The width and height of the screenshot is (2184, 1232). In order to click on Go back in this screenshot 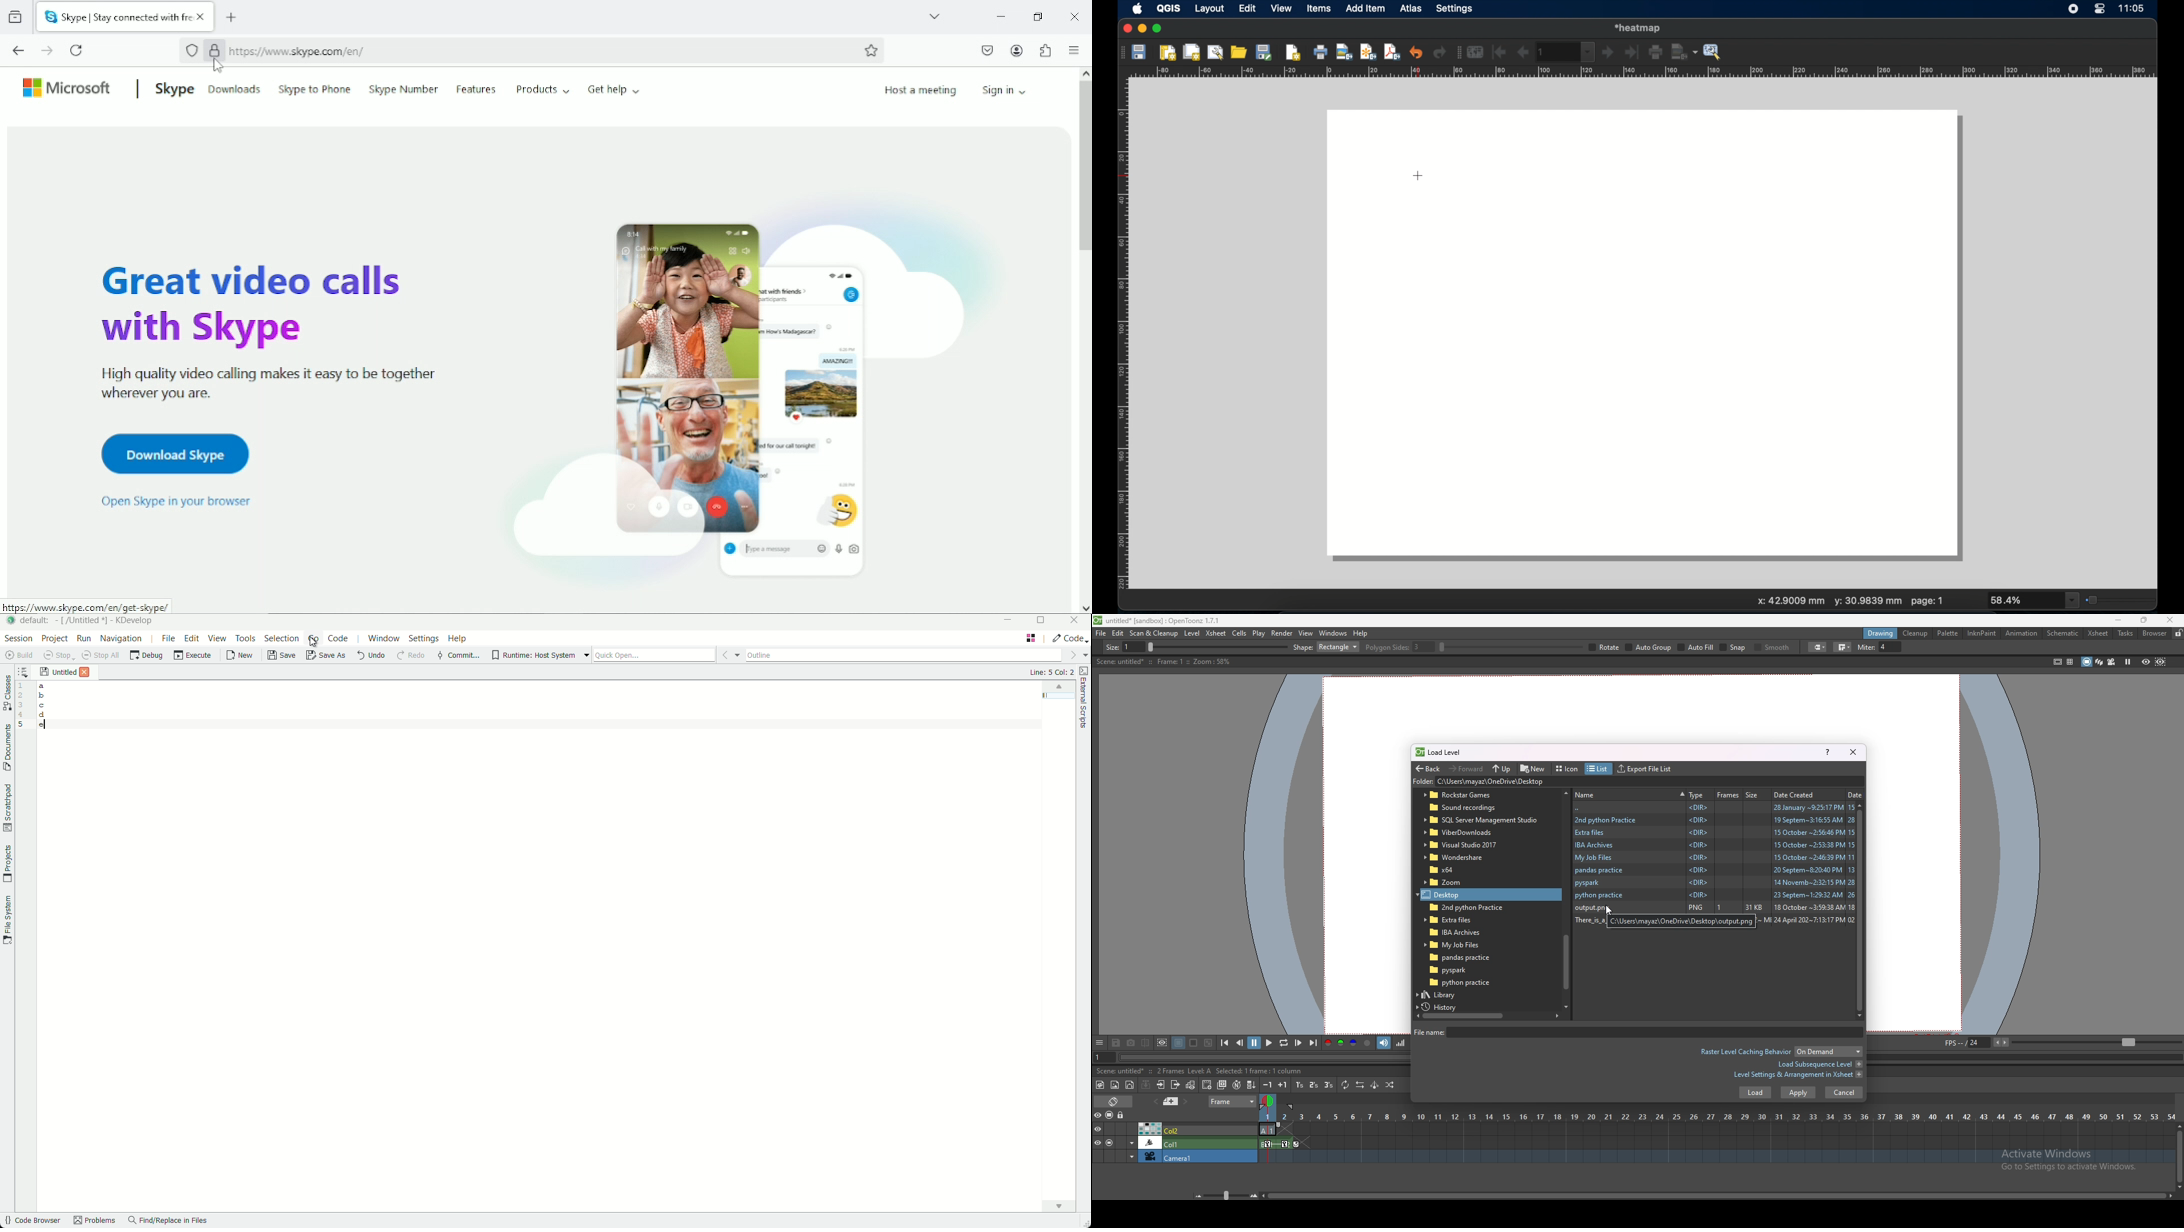, I will do `click(19, 50)`.